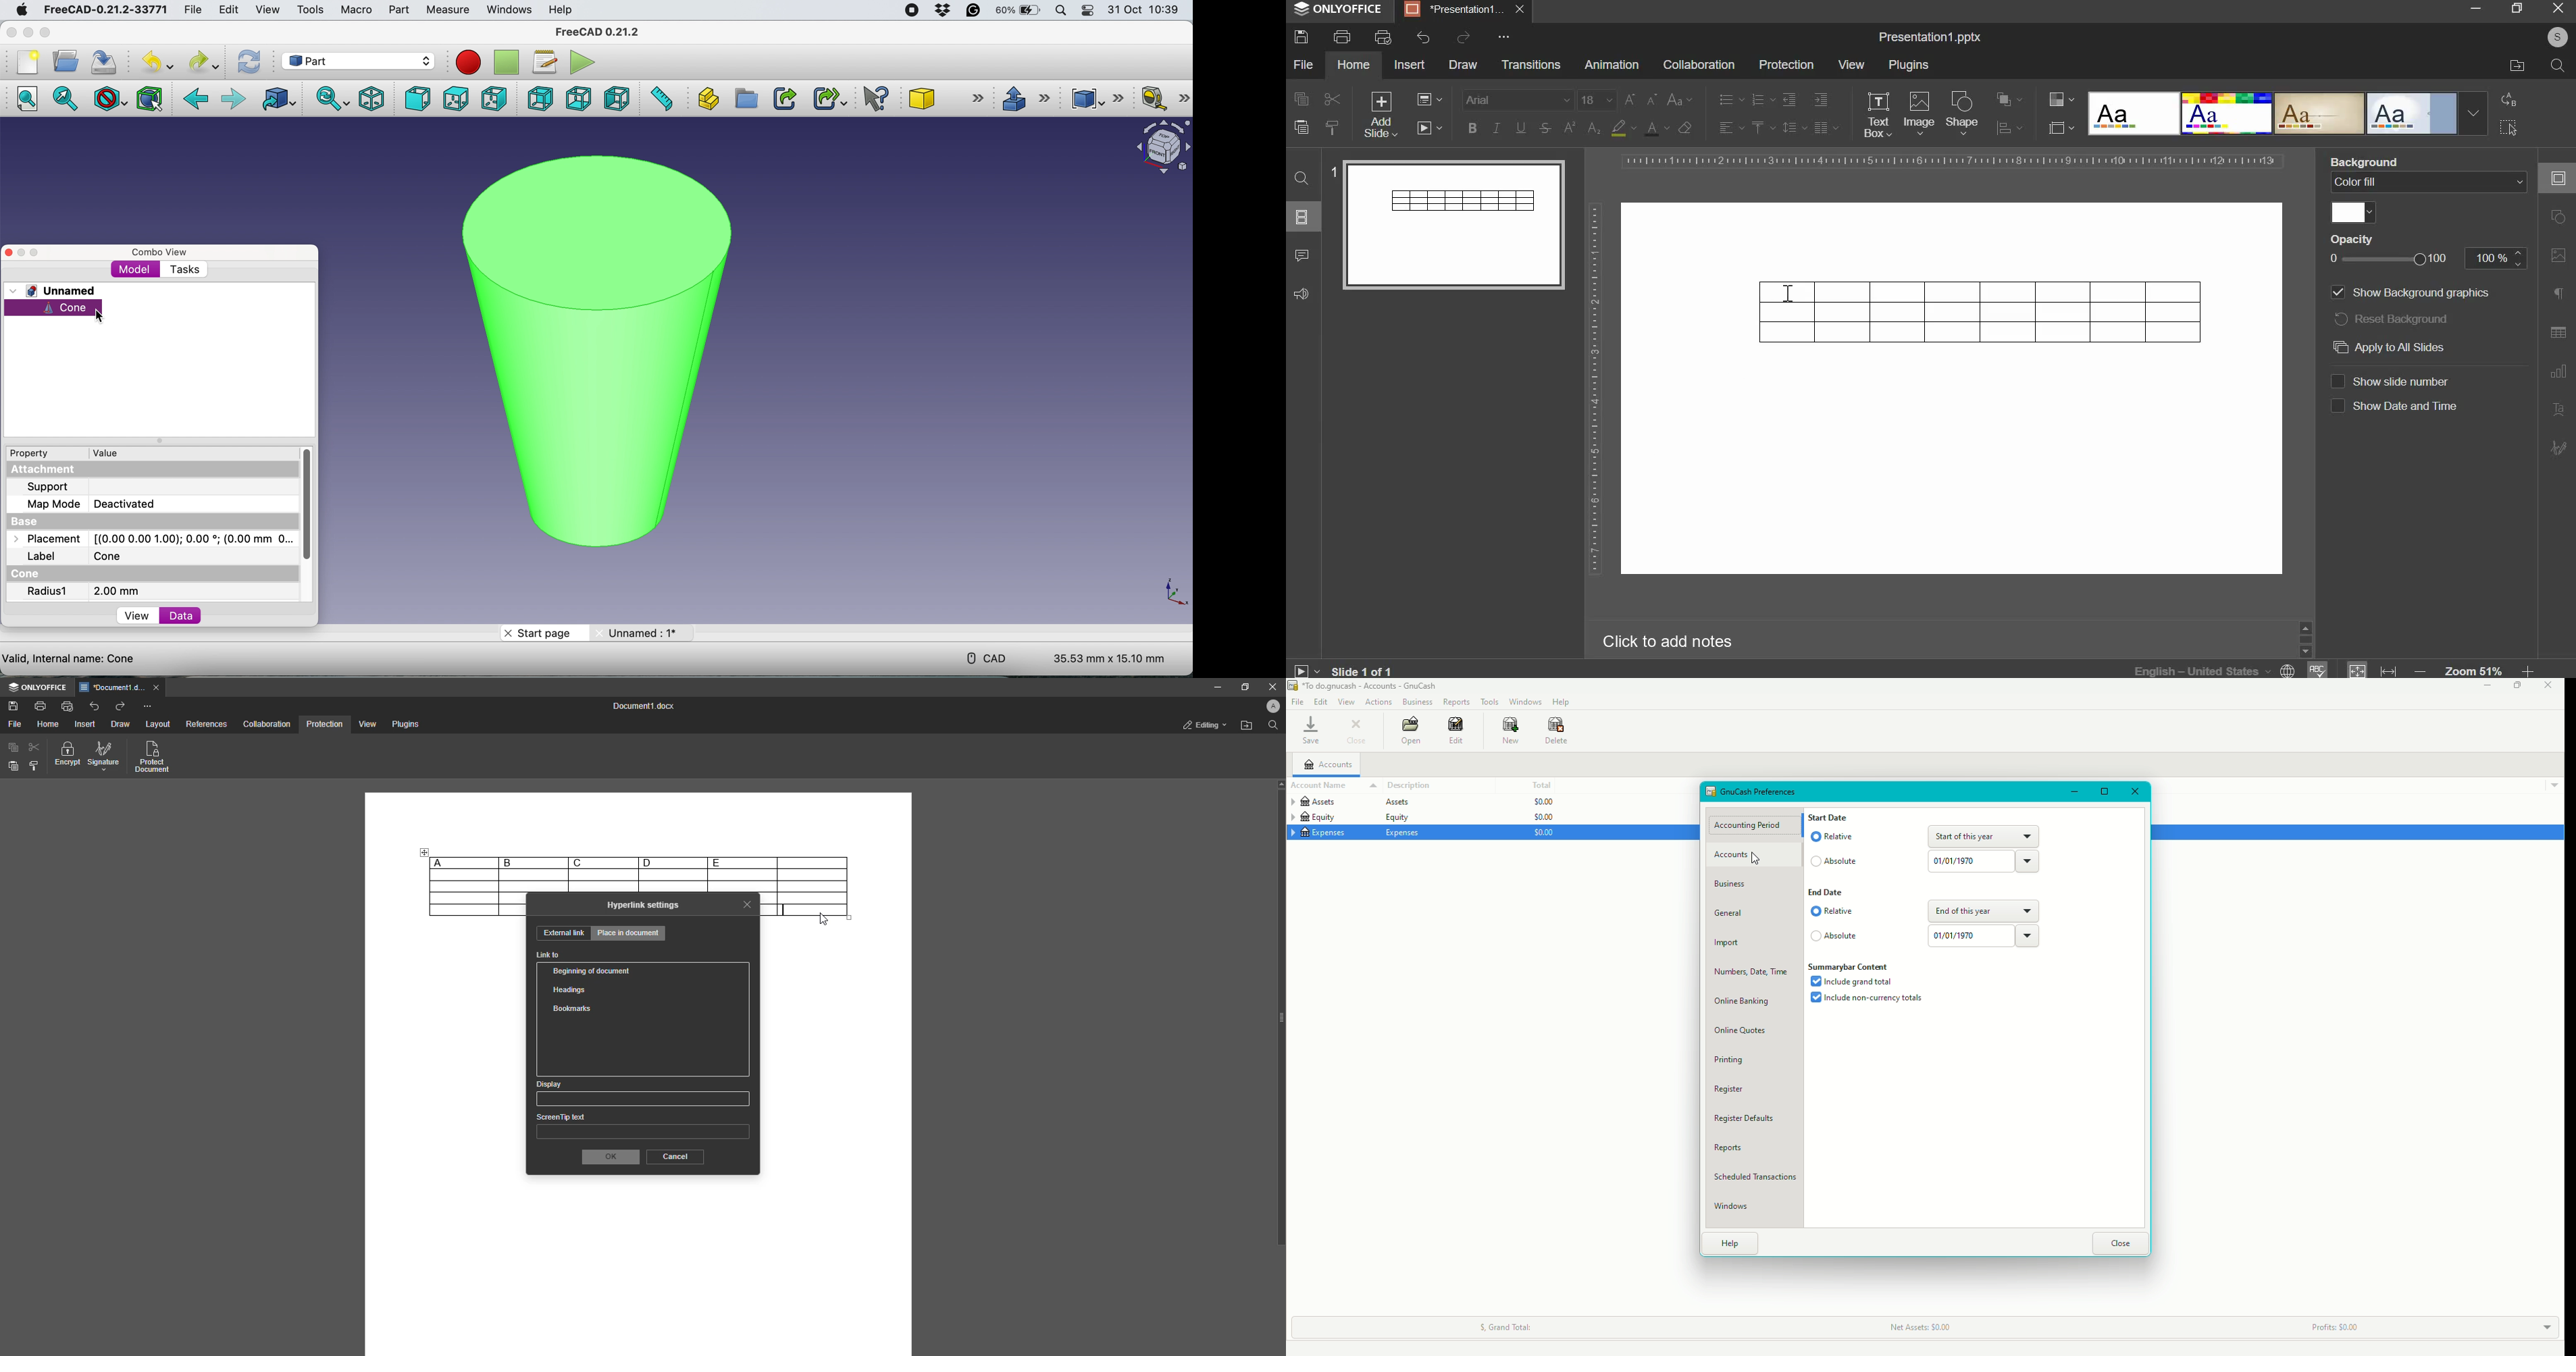 This screenshot has width=2576, height=1372. What do you see at coordinates (35, 253) in the screenshot?
I see `maximise` at bounding box center [35, 253].